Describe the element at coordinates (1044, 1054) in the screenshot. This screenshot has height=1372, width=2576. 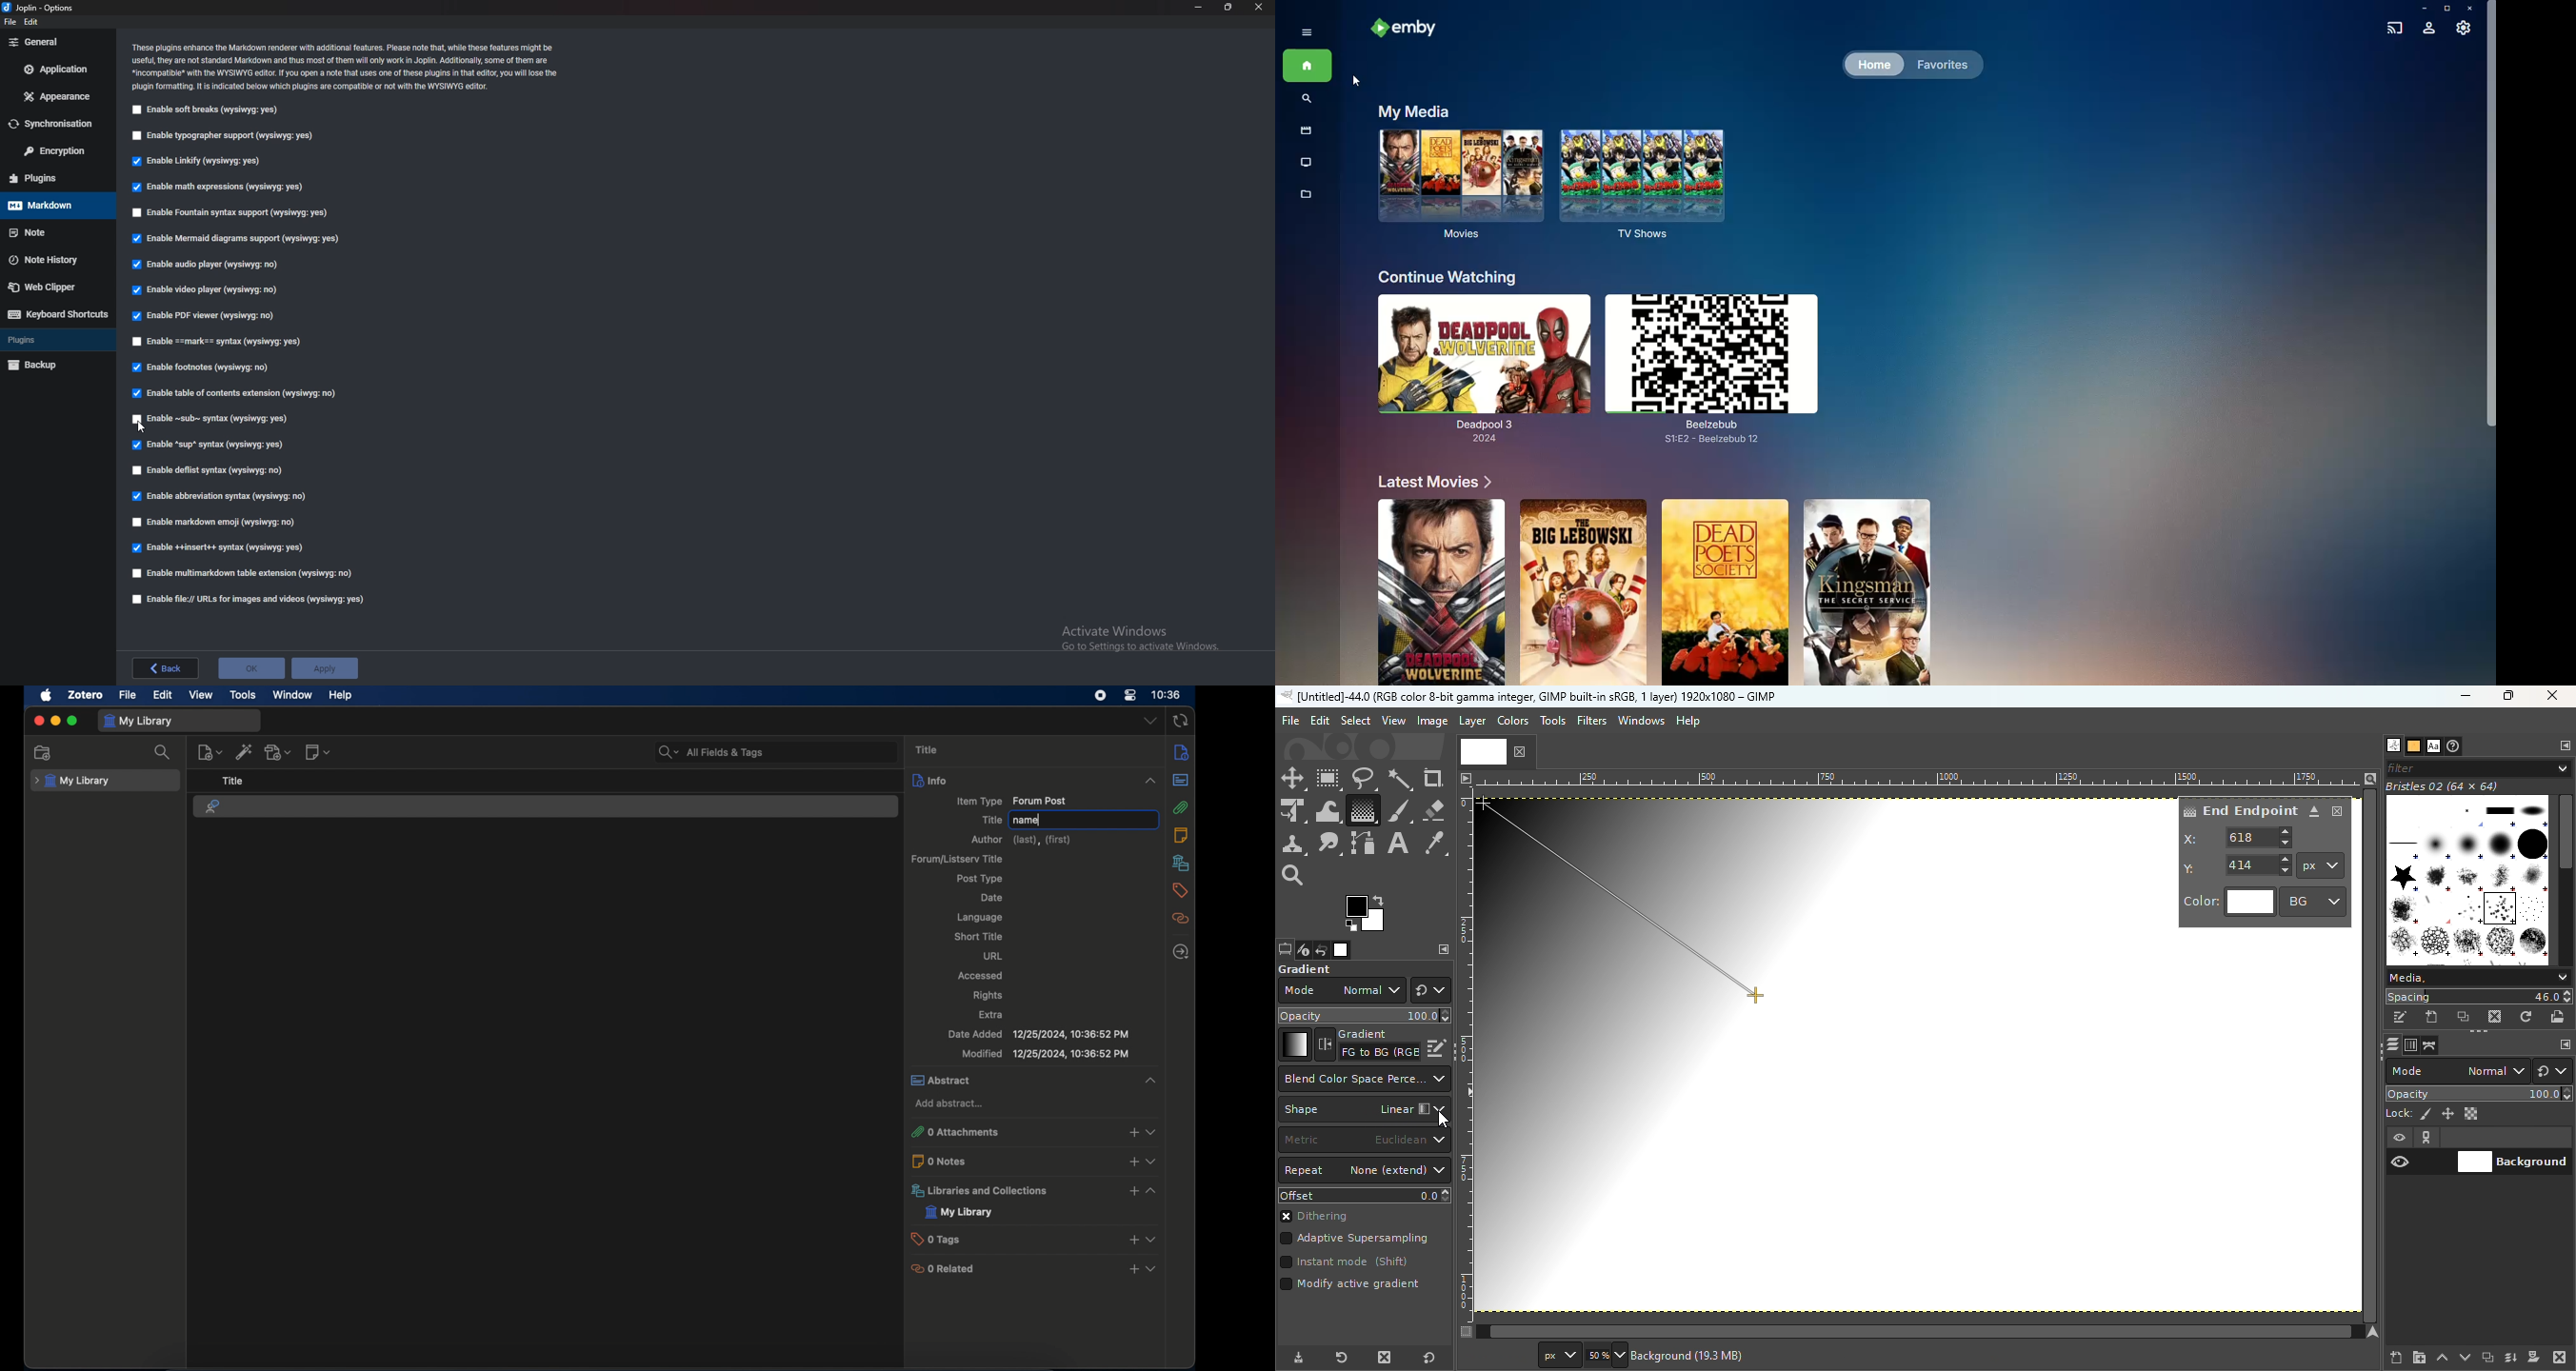
I see `modified` at that location.